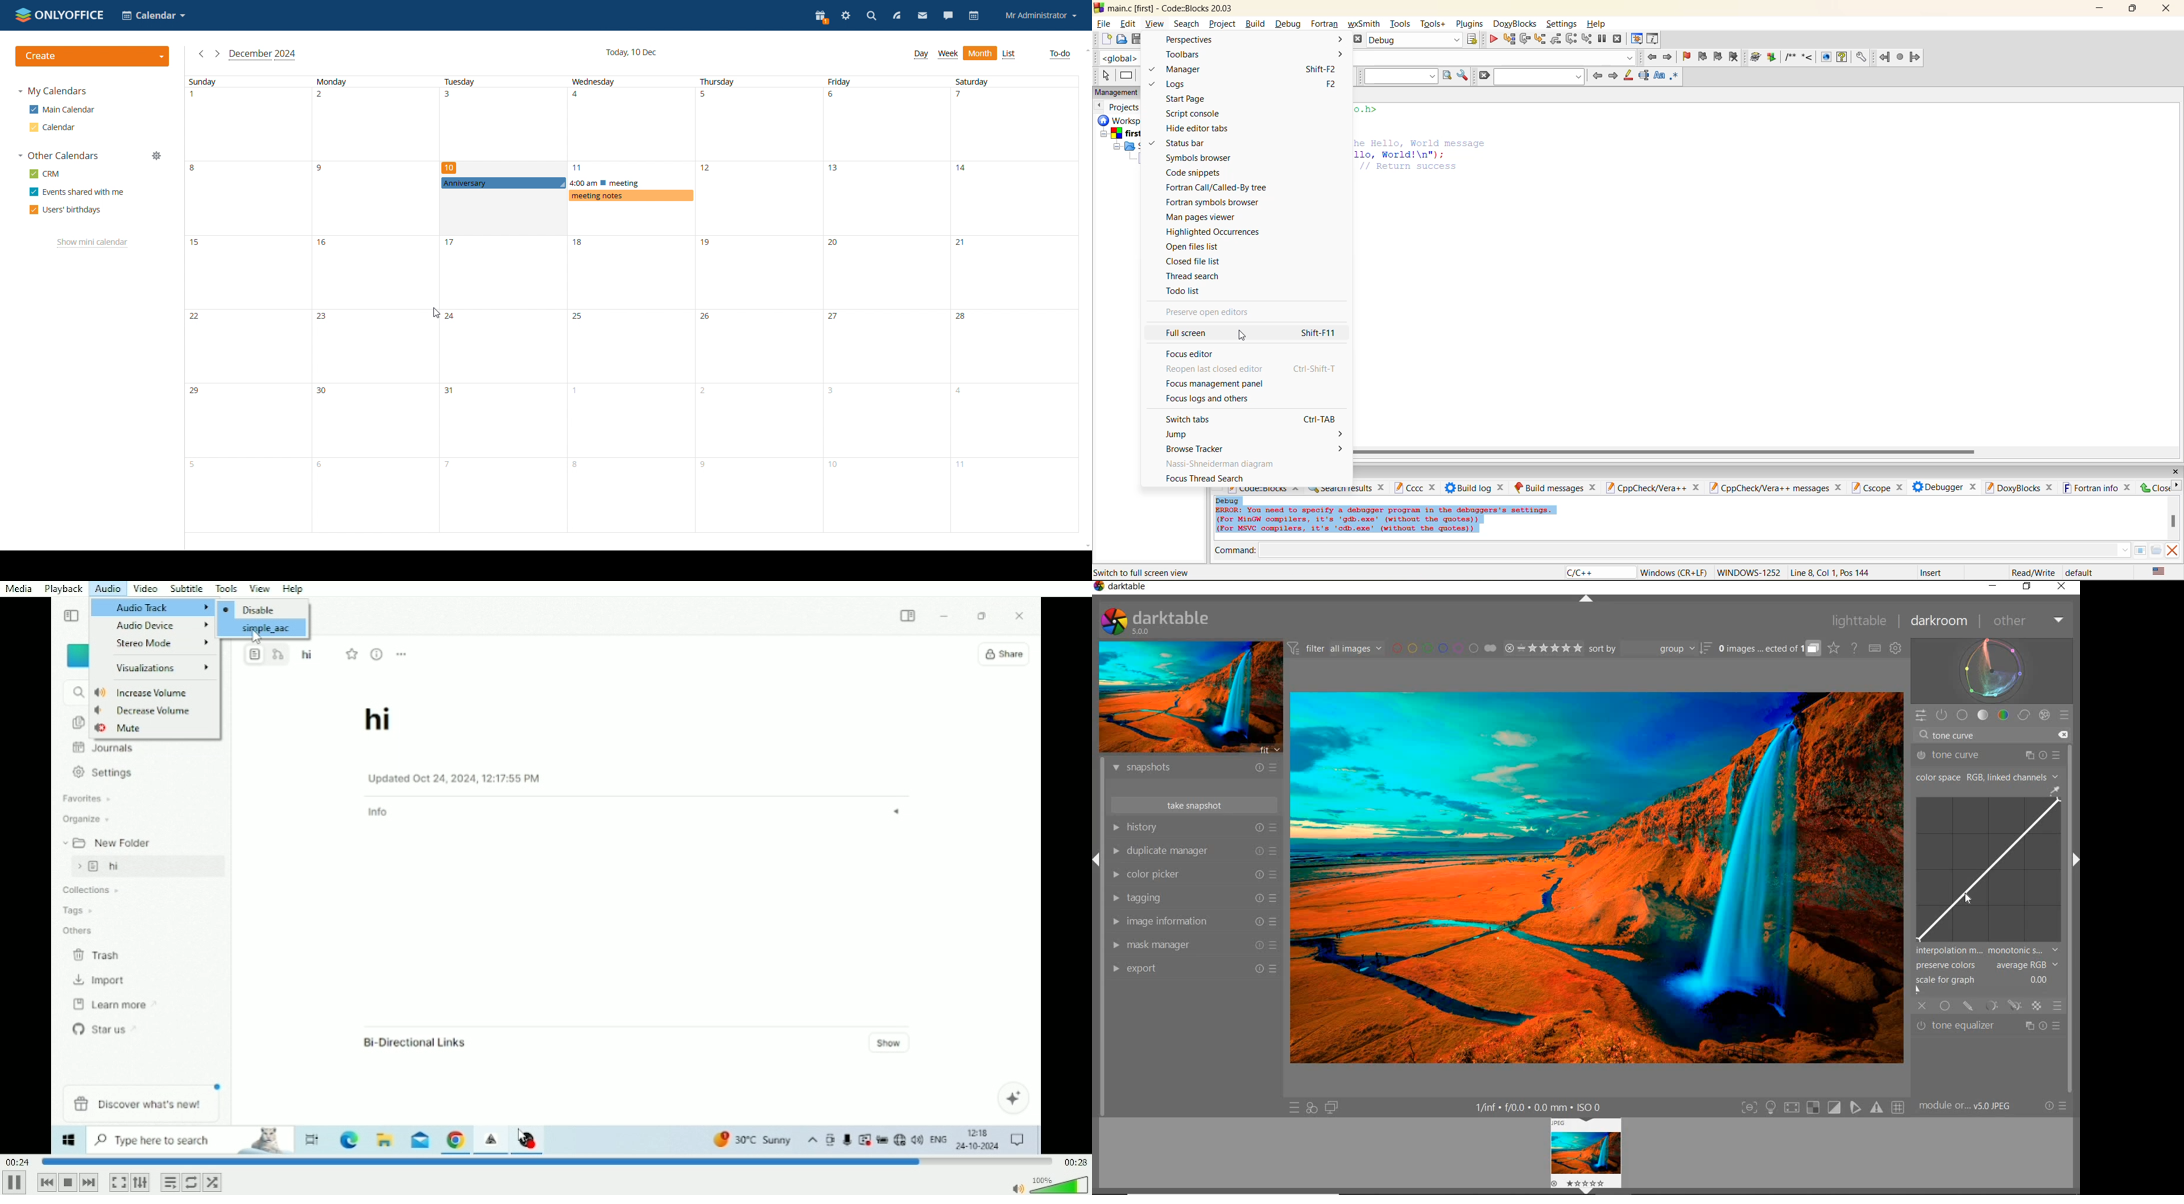 The width and height of the screenshot is (2184, 1204). Describe the element at coordinates (1582, 1151) in the screenshot. I see `image view` at that location.